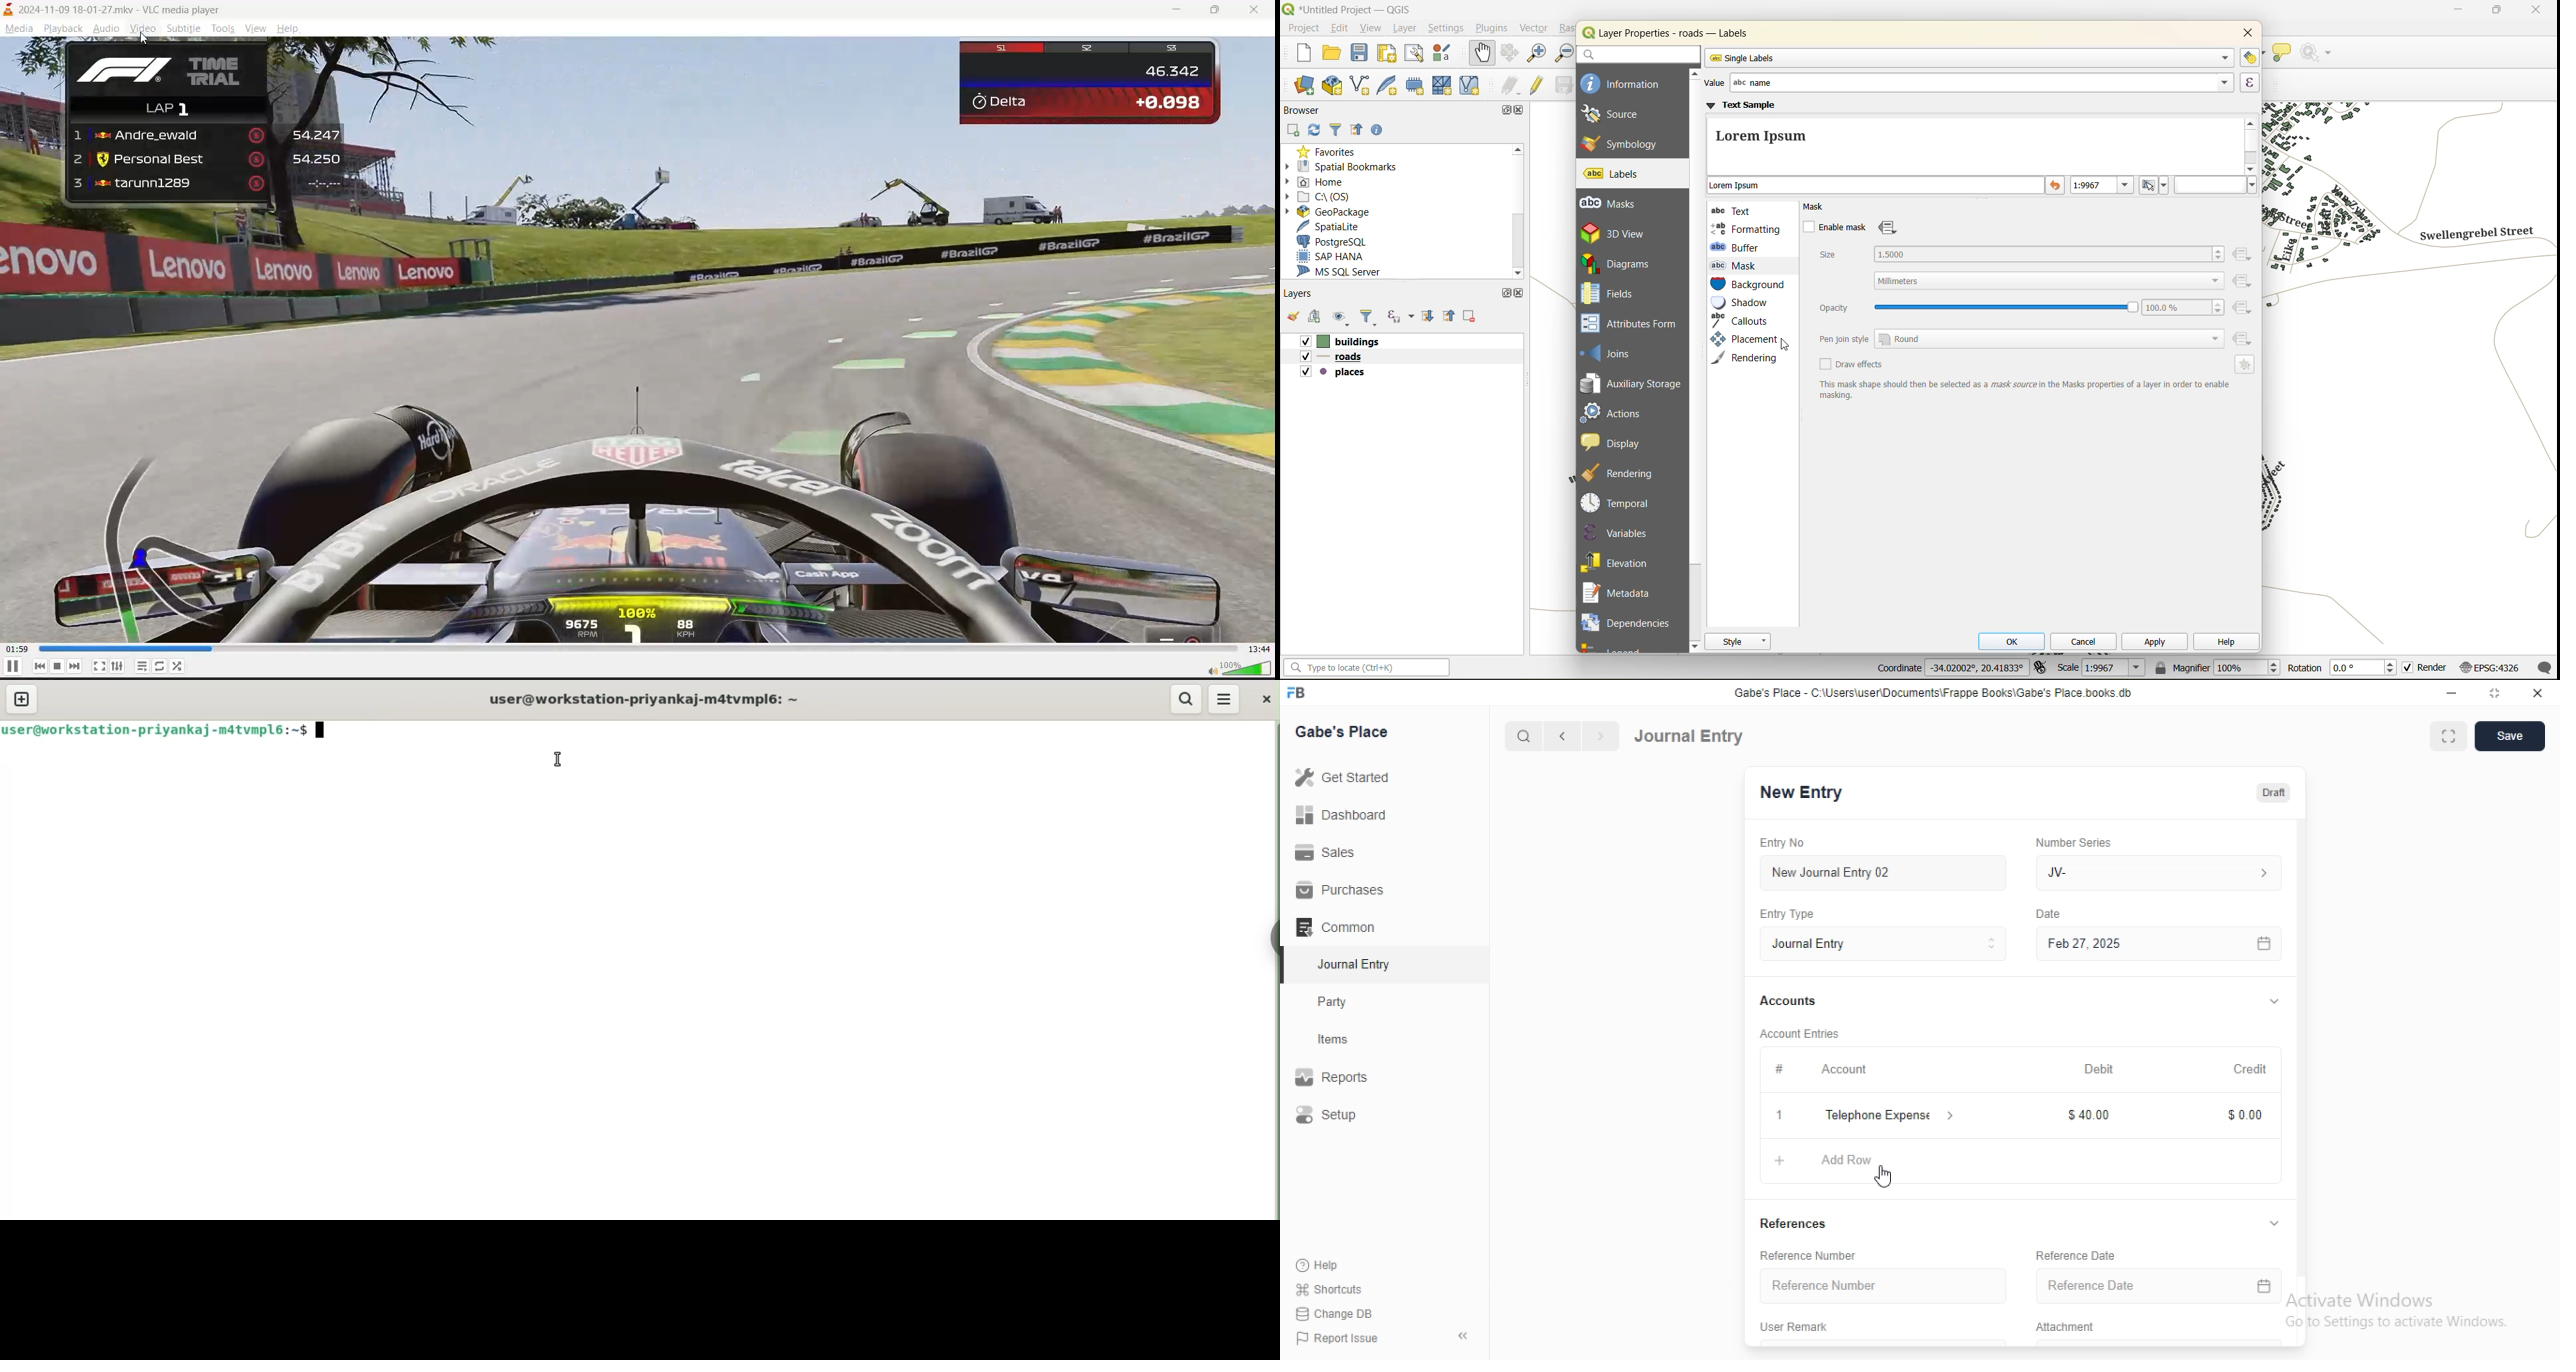 The image size is (2576, 1372). Describe the element at coordinates (1886, 1176) in the screenshot. I see `cursor` at that location.